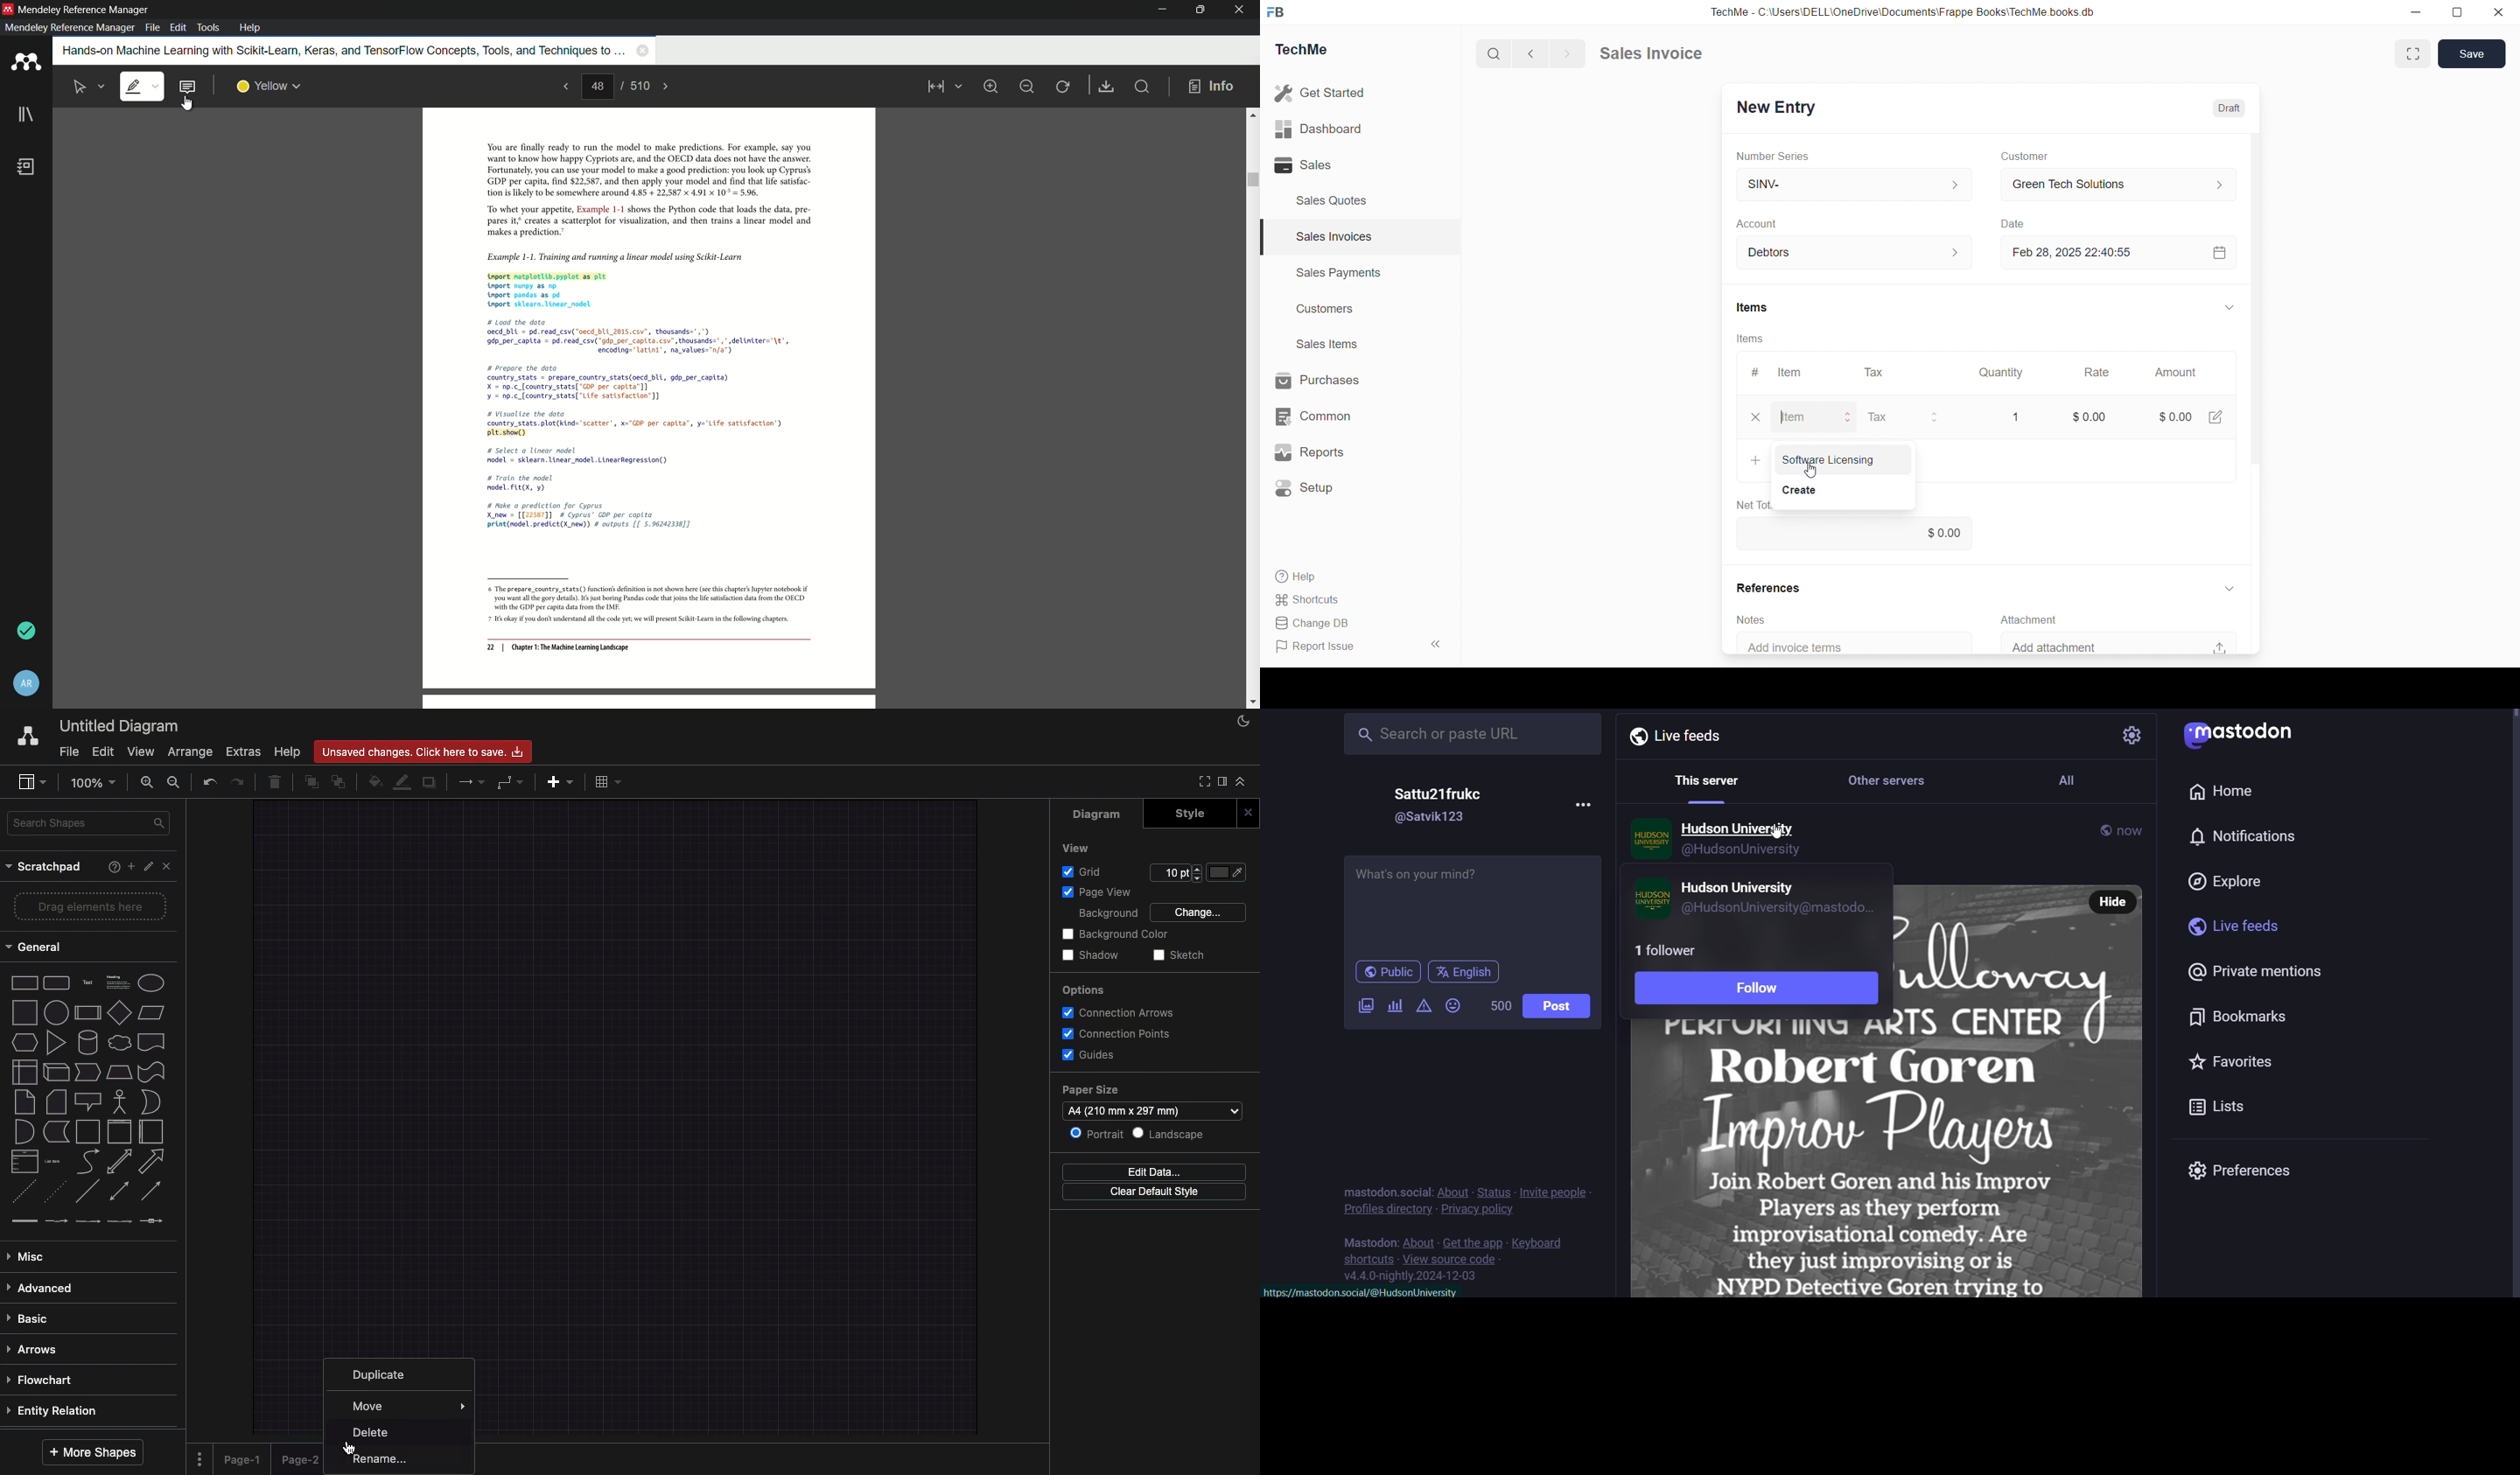 The image size is (2520, 1484). I want to click on Options, so click(200, 1459).